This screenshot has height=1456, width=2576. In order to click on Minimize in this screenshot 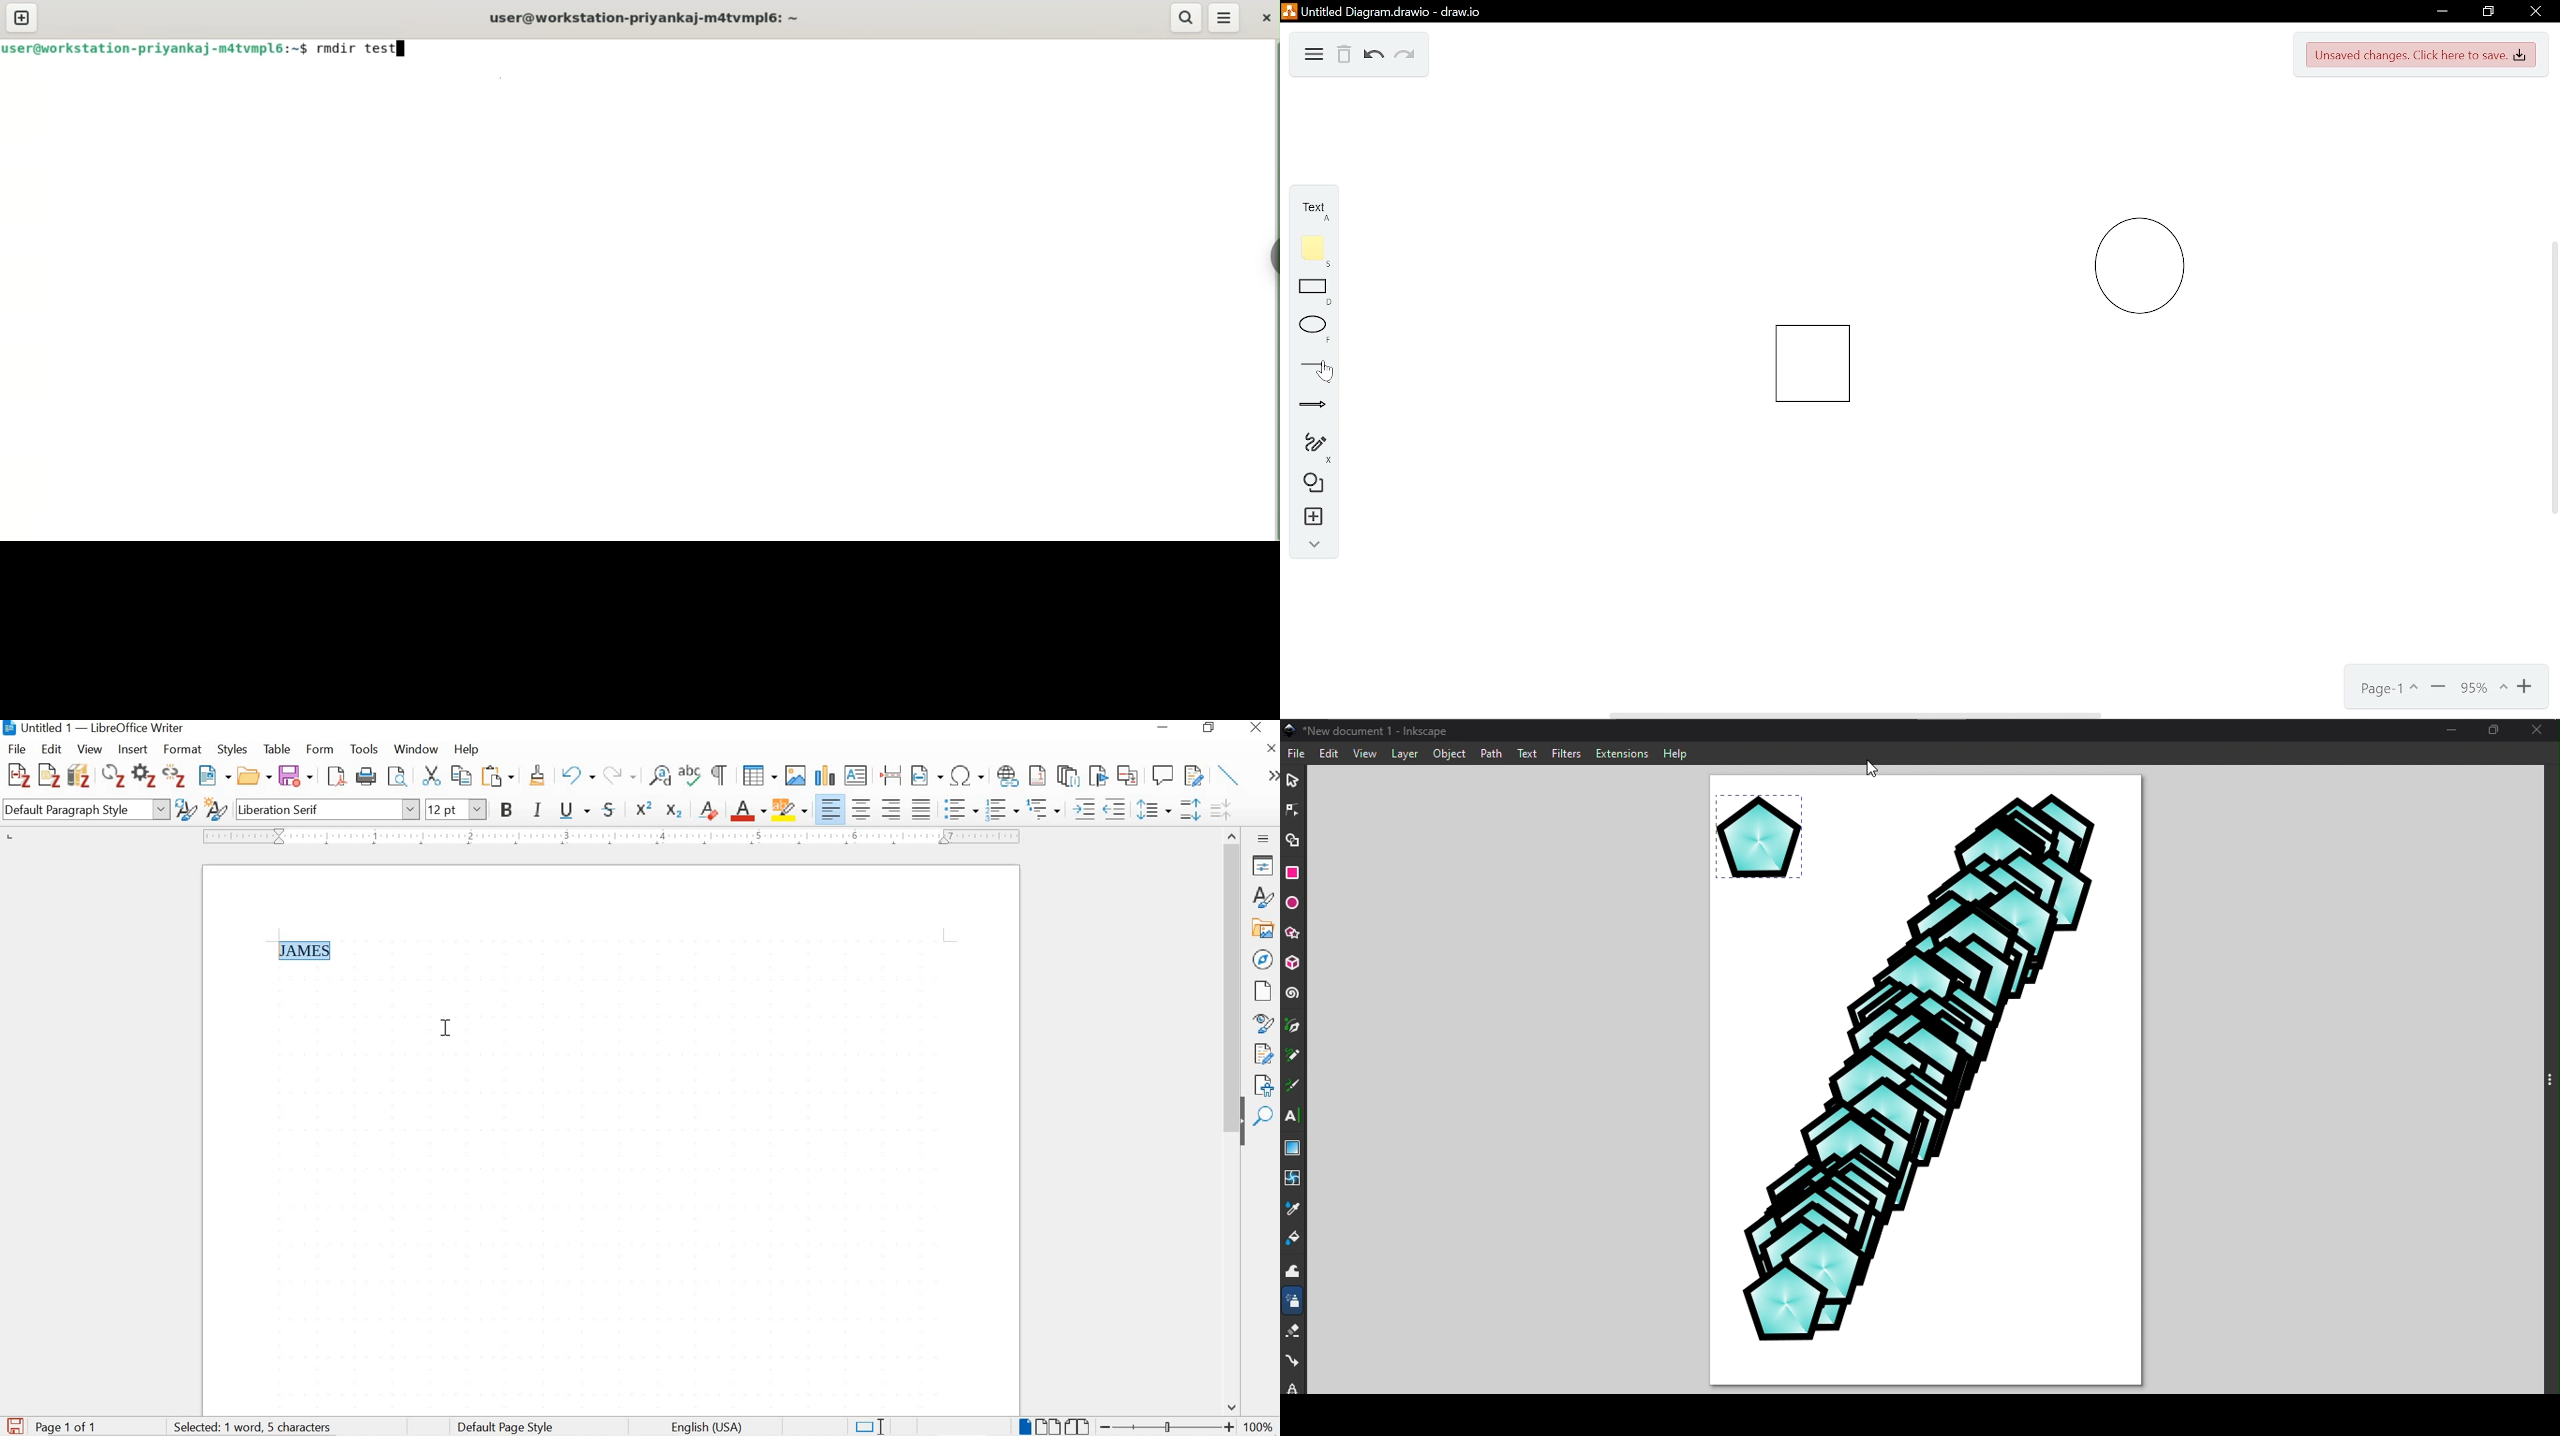, I will do `click(2442, 12)`.